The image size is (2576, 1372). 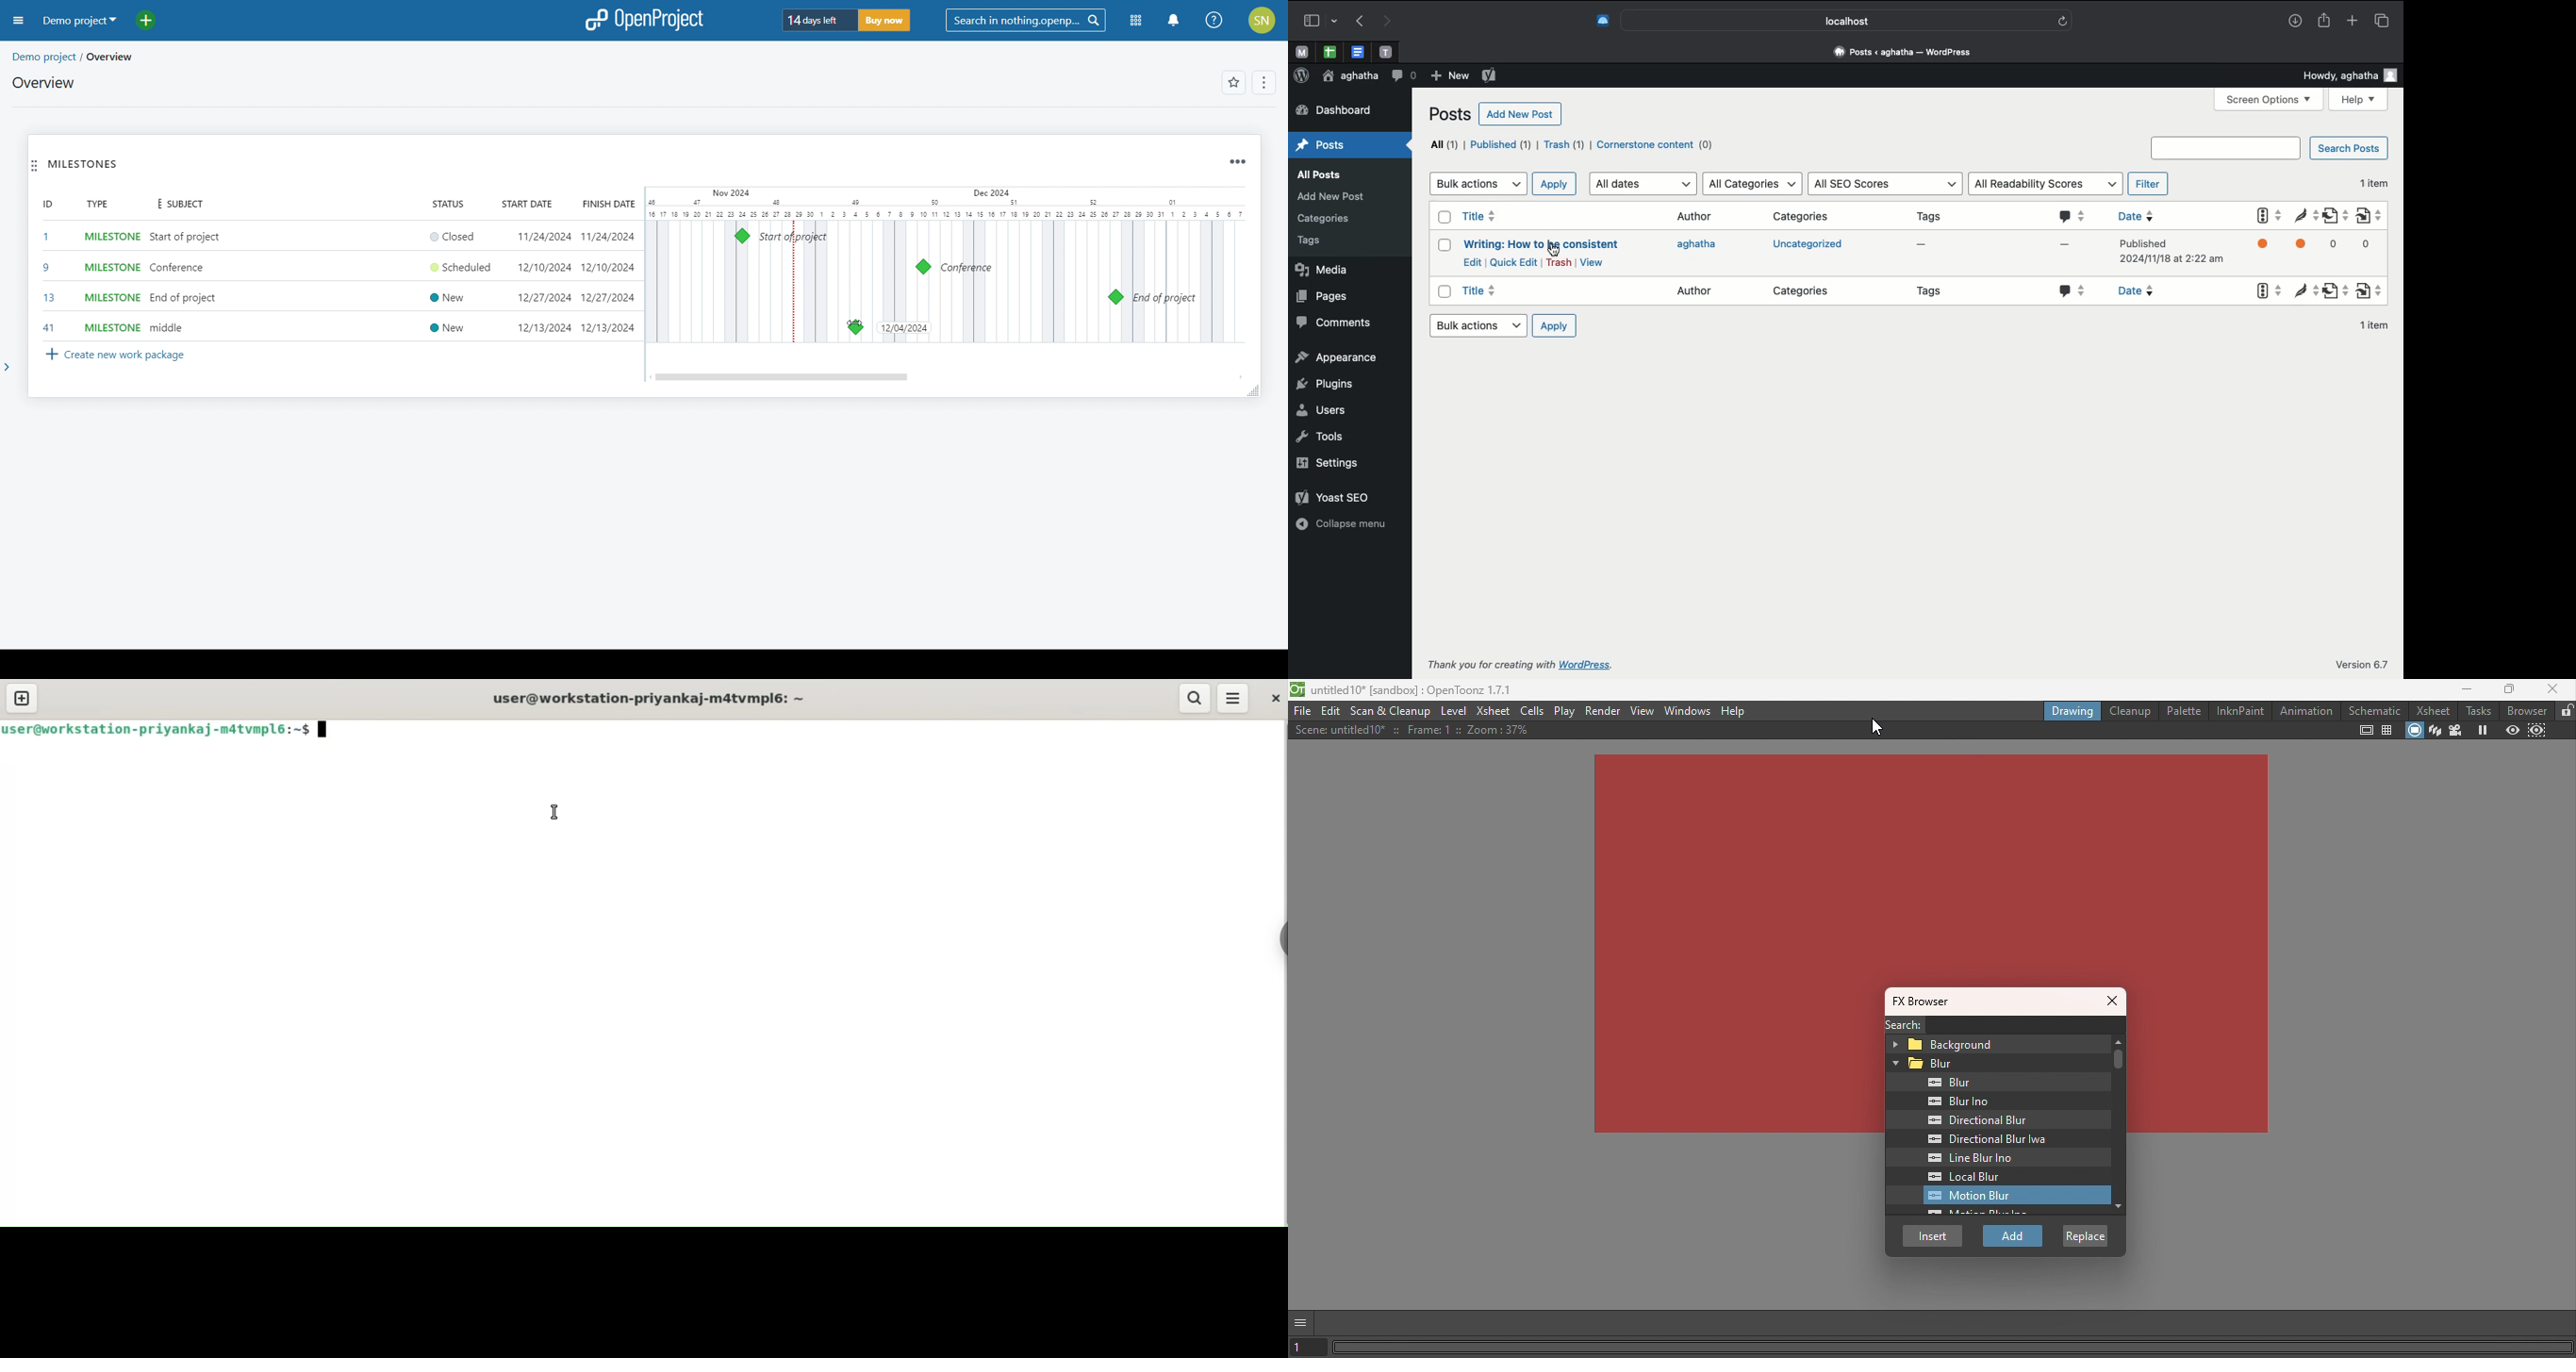 What do you see at coordinates (1930, 215) in the screenshot?
I see `Tags` at bounding box center [1930, 215].